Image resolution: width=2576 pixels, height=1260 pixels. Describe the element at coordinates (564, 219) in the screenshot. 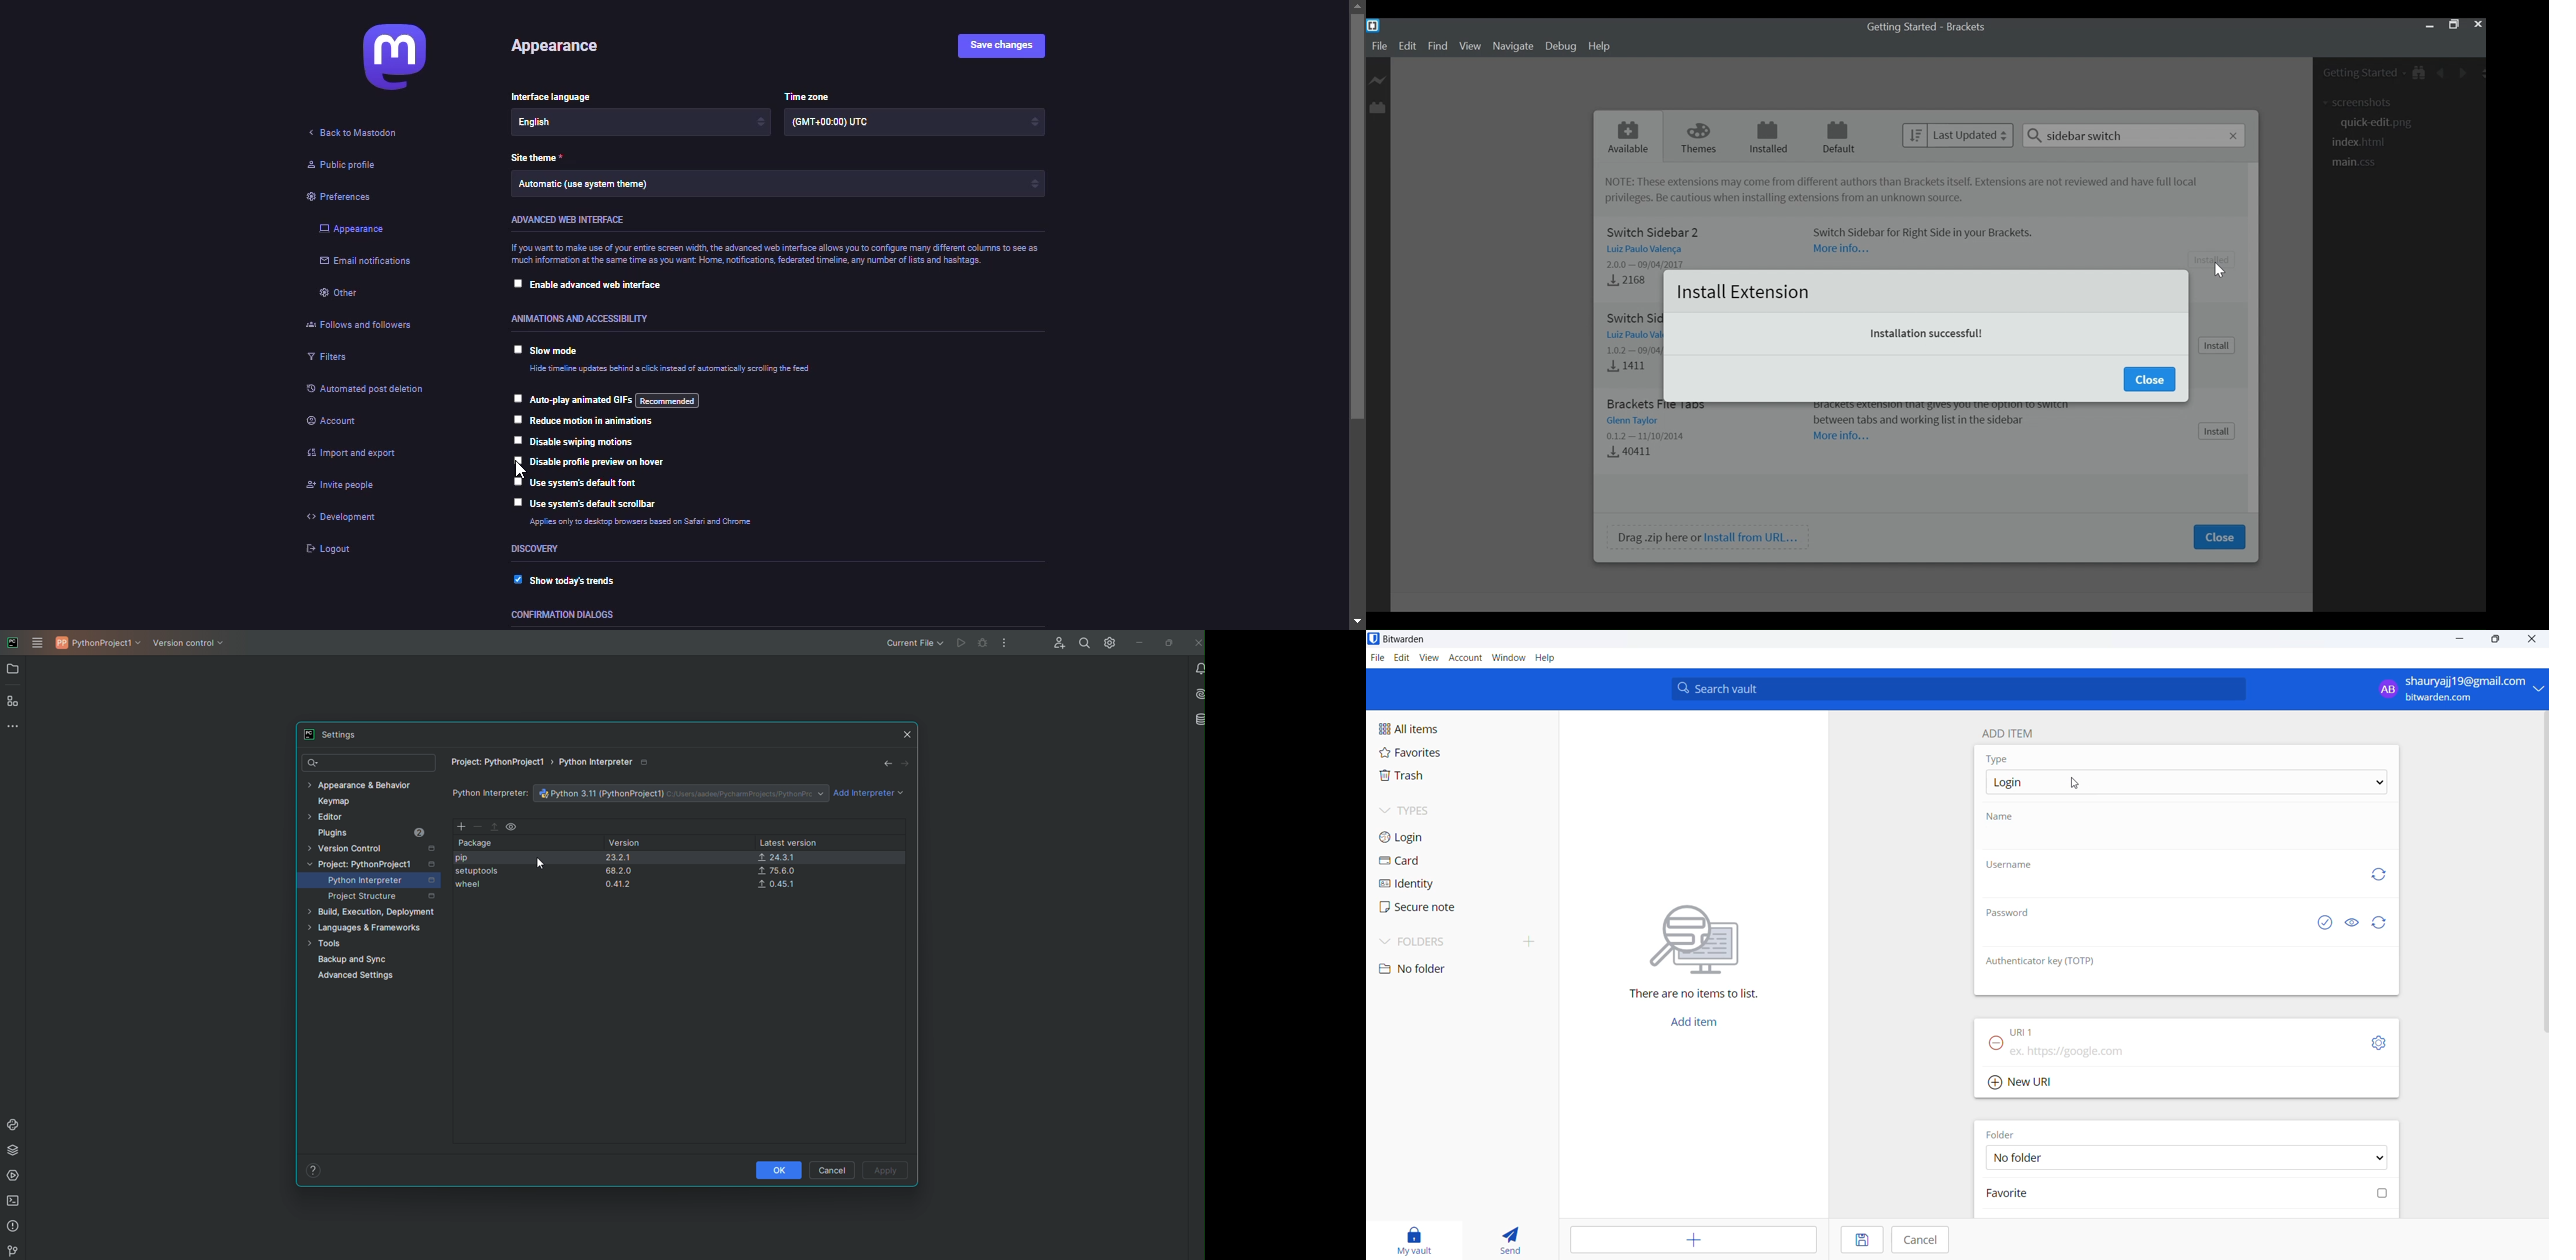

I see `advanced web interface` at that location.